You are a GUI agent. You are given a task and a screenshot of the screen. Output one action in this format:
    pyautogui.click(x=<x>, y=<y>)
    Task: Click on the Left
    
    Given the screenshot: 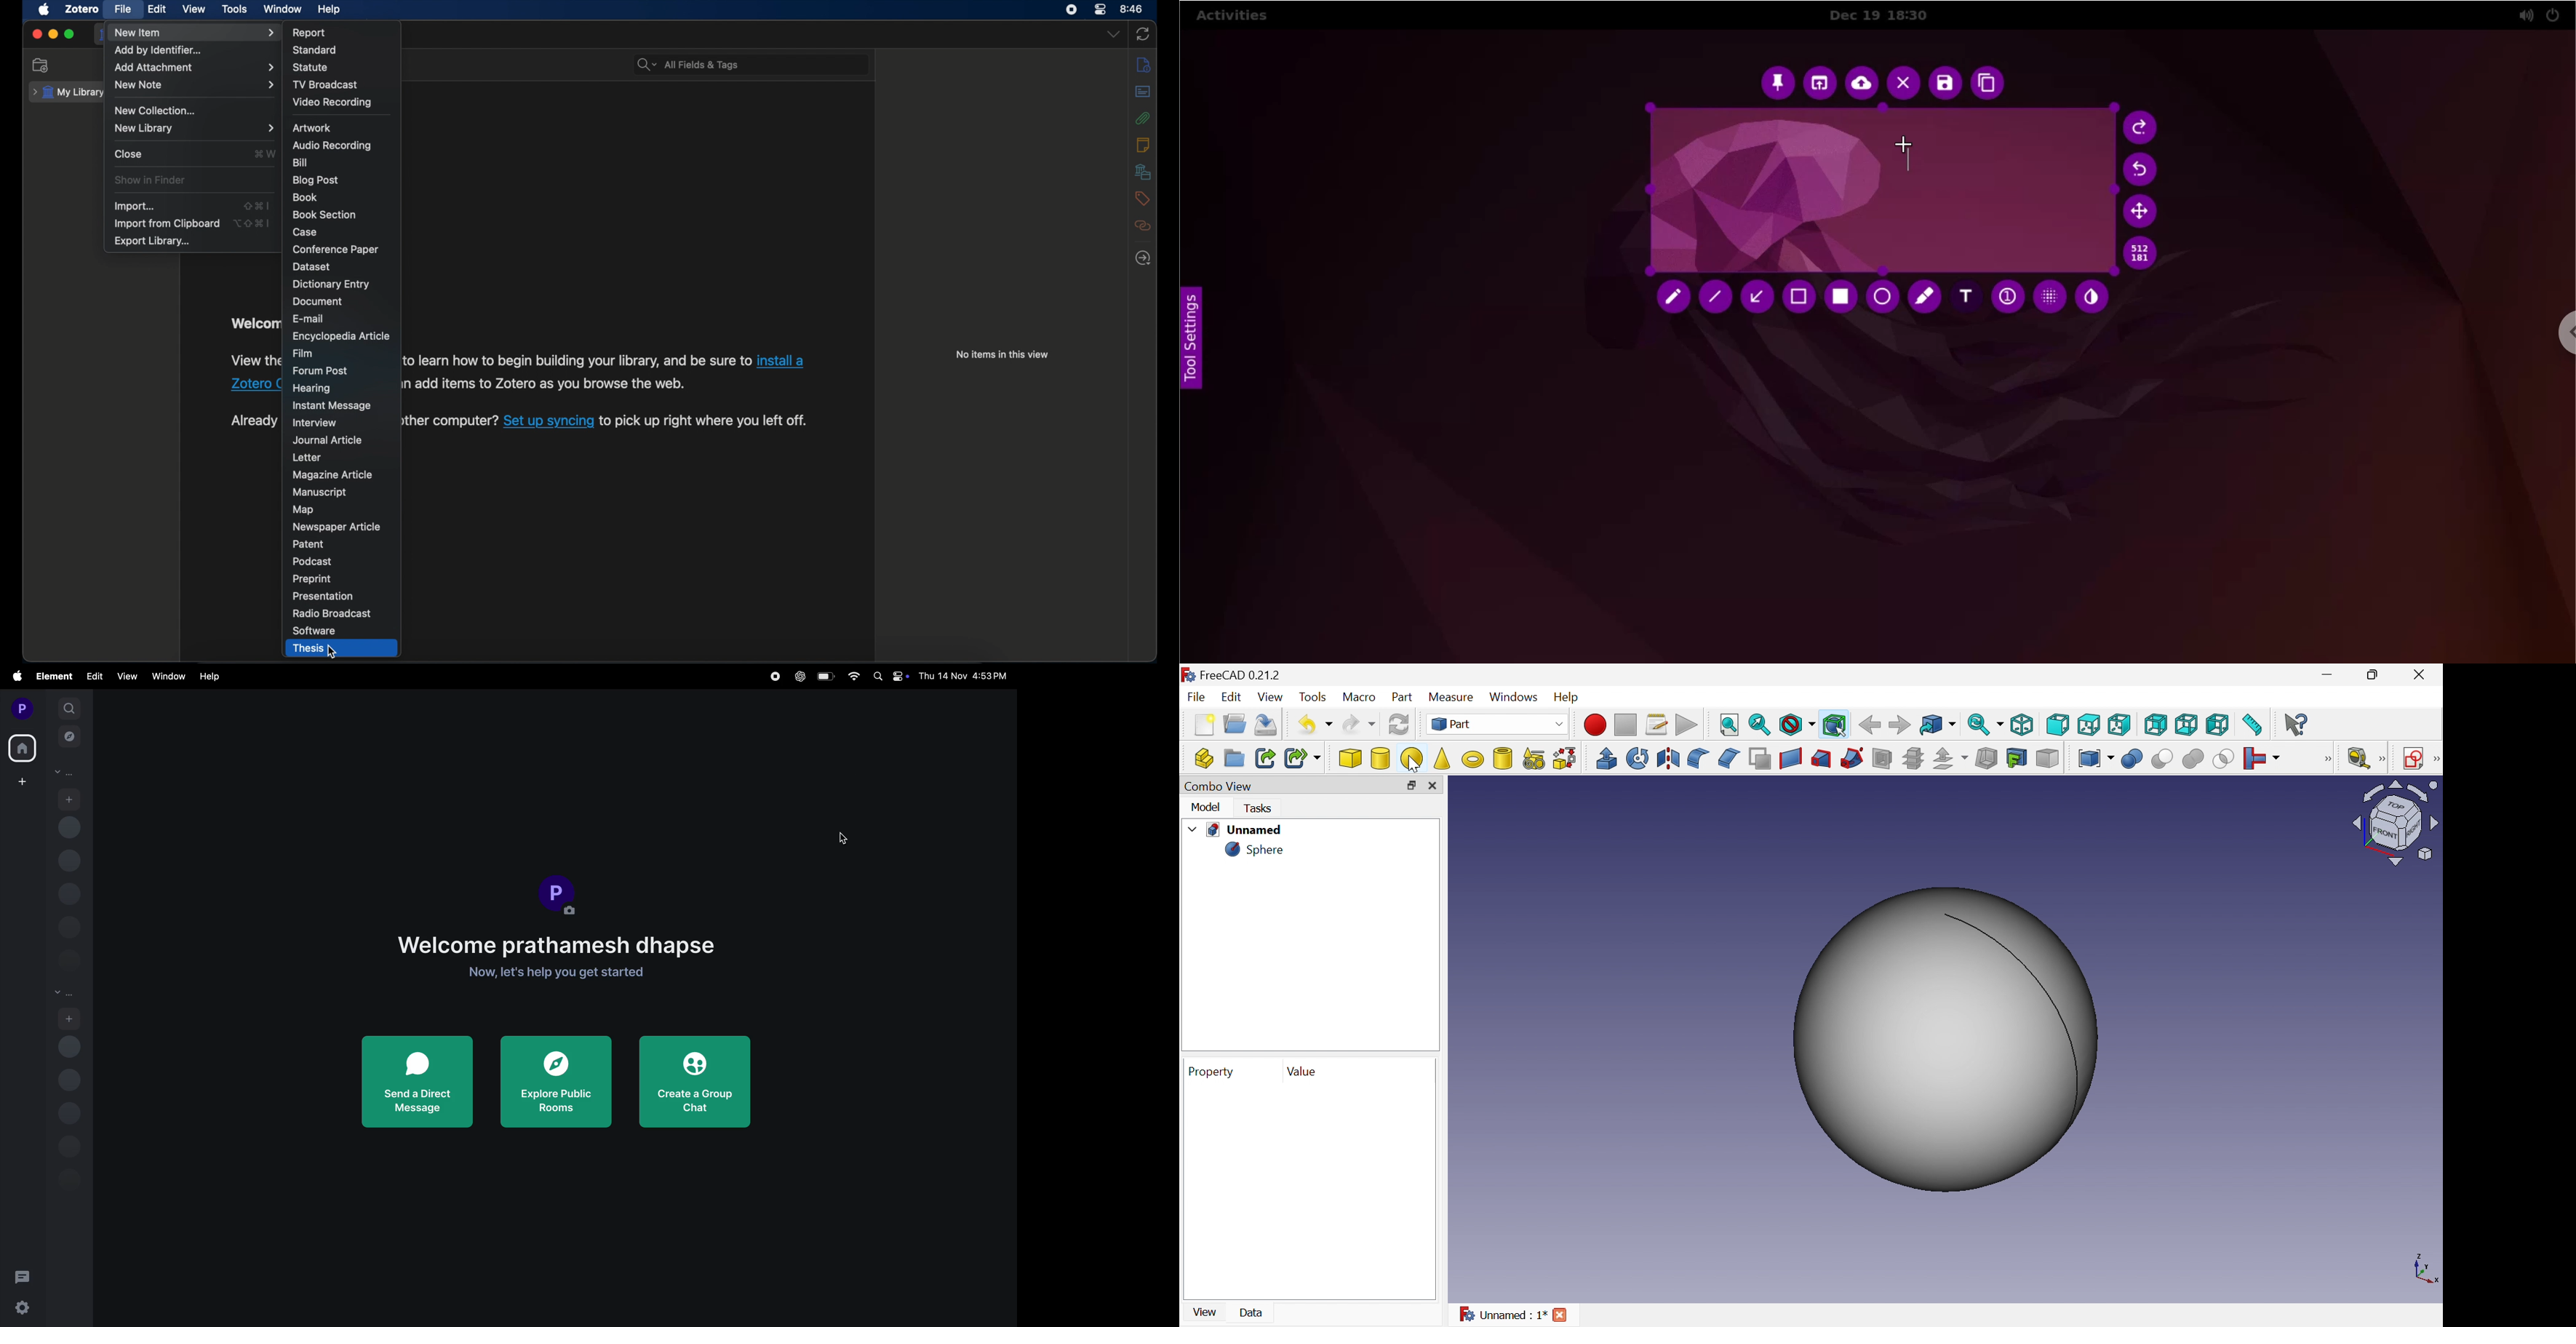 What is the action you would take?
    pyautogui.click(x=2218, y=724)
    